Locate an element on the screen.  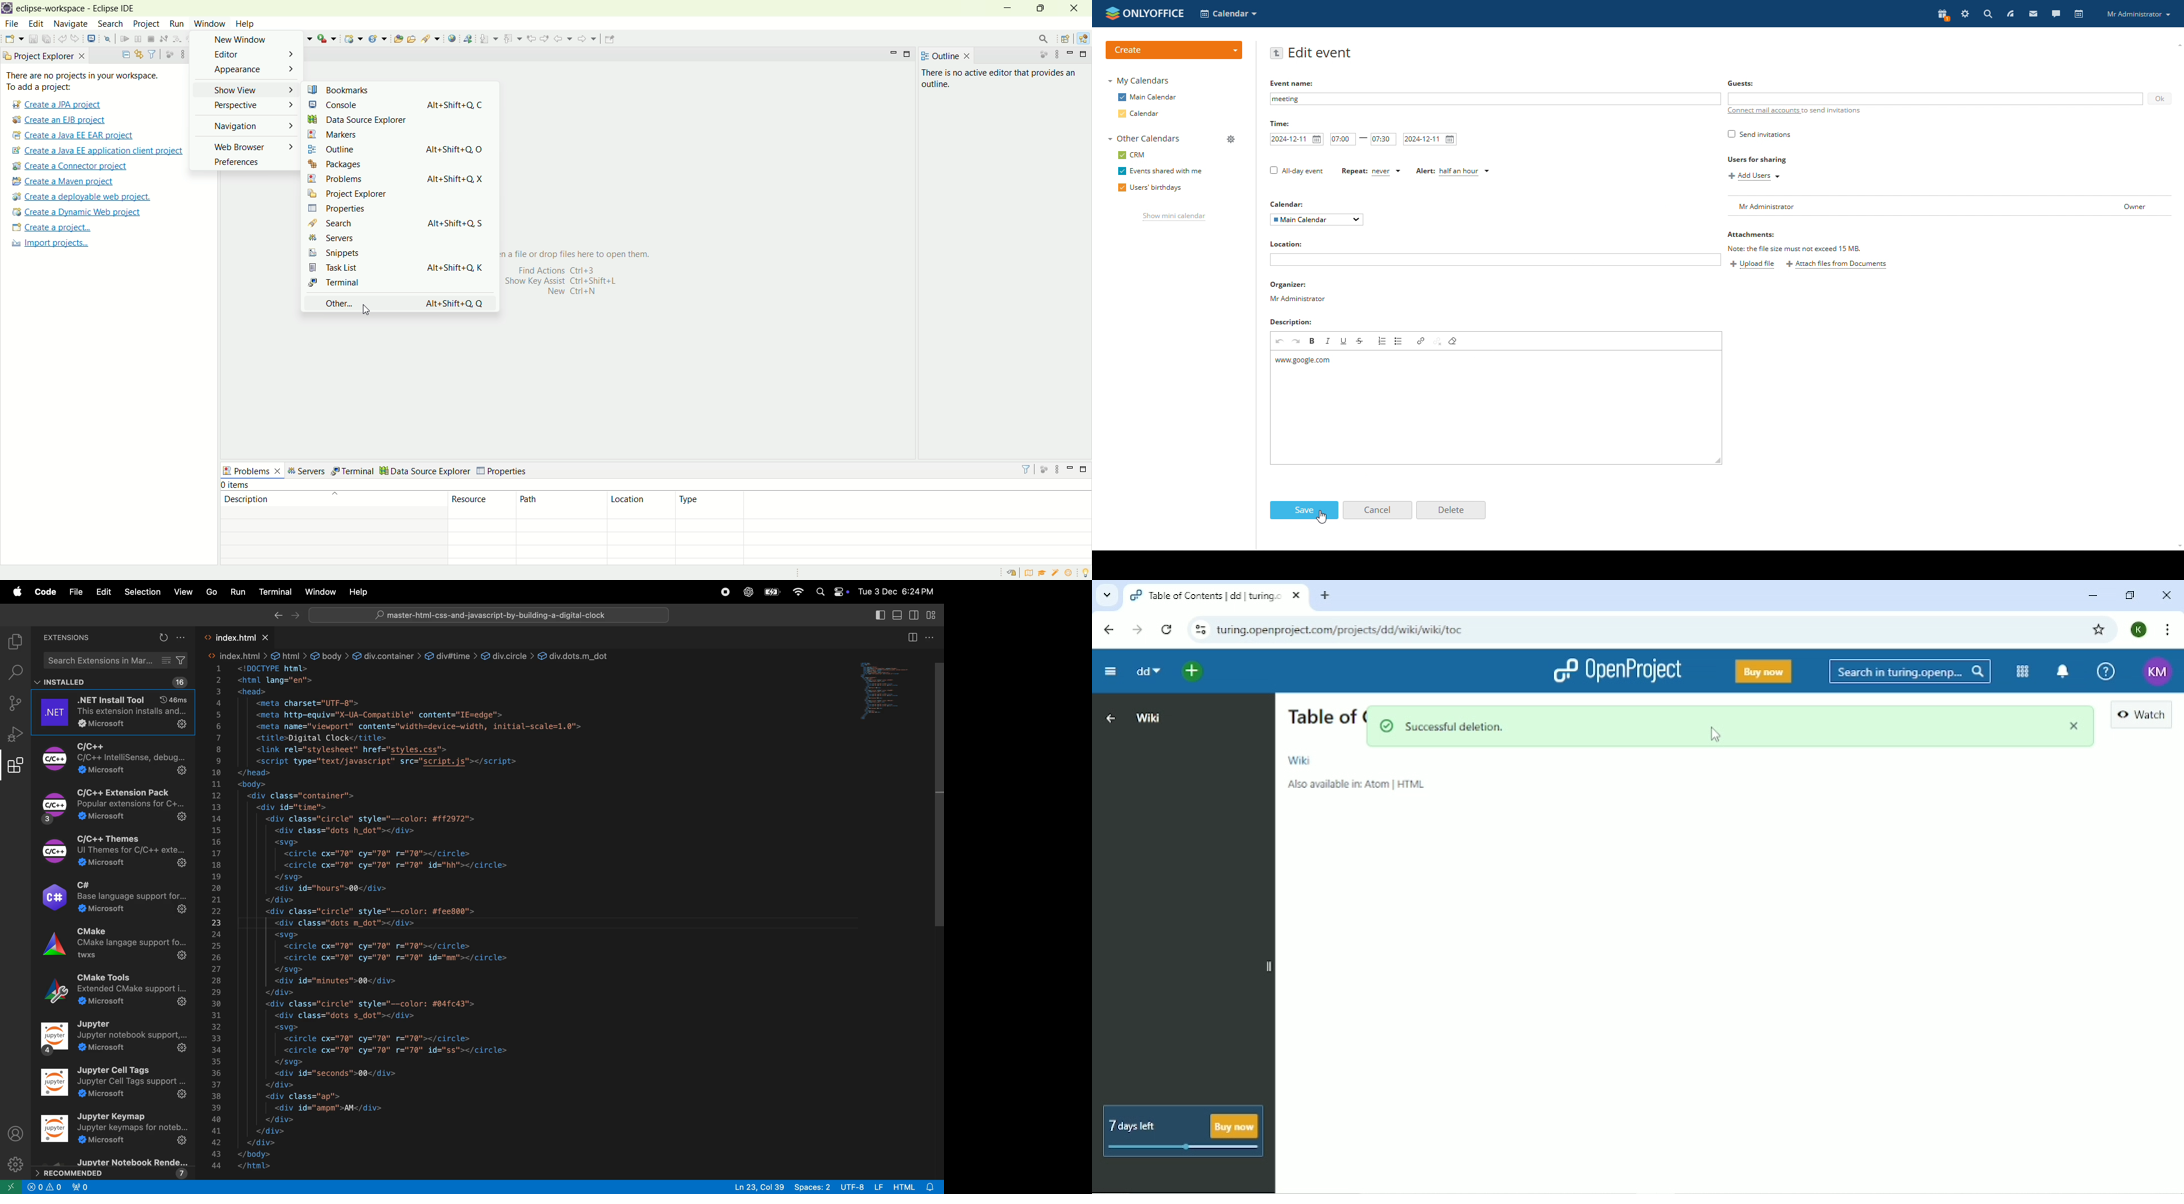
7 days left is located at coordinates (1138, 1118).